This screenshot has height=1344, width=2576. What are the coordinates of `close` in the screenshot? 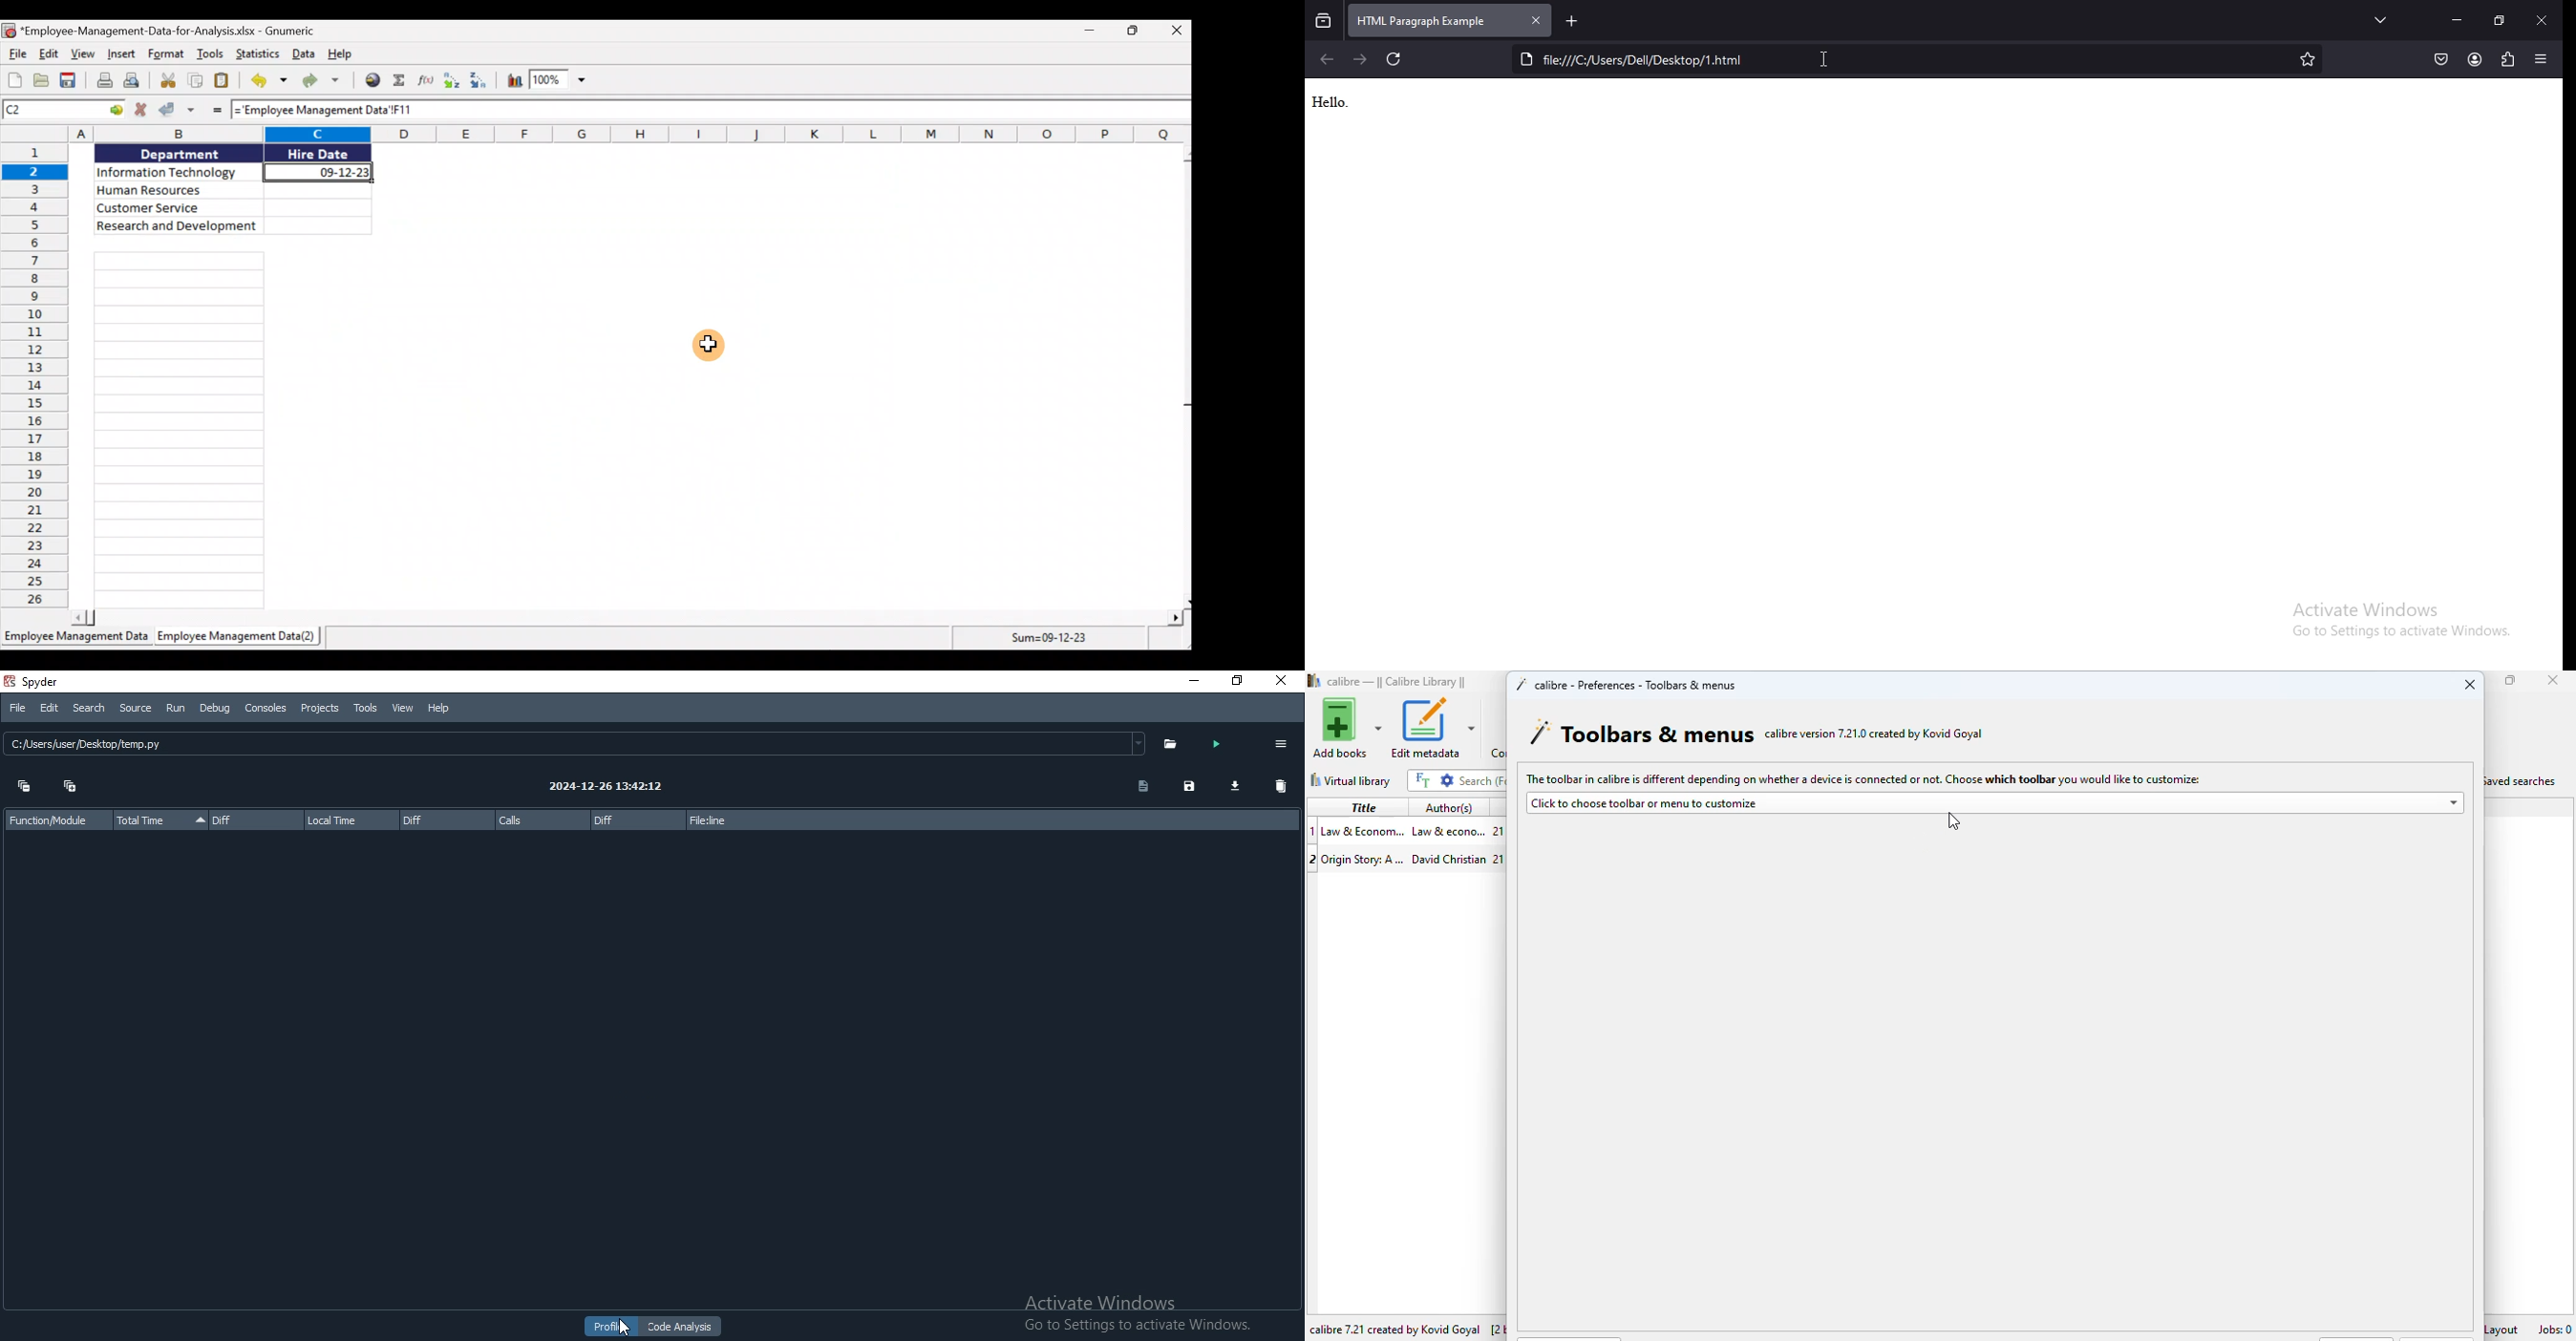 It's located at (2540, 17).